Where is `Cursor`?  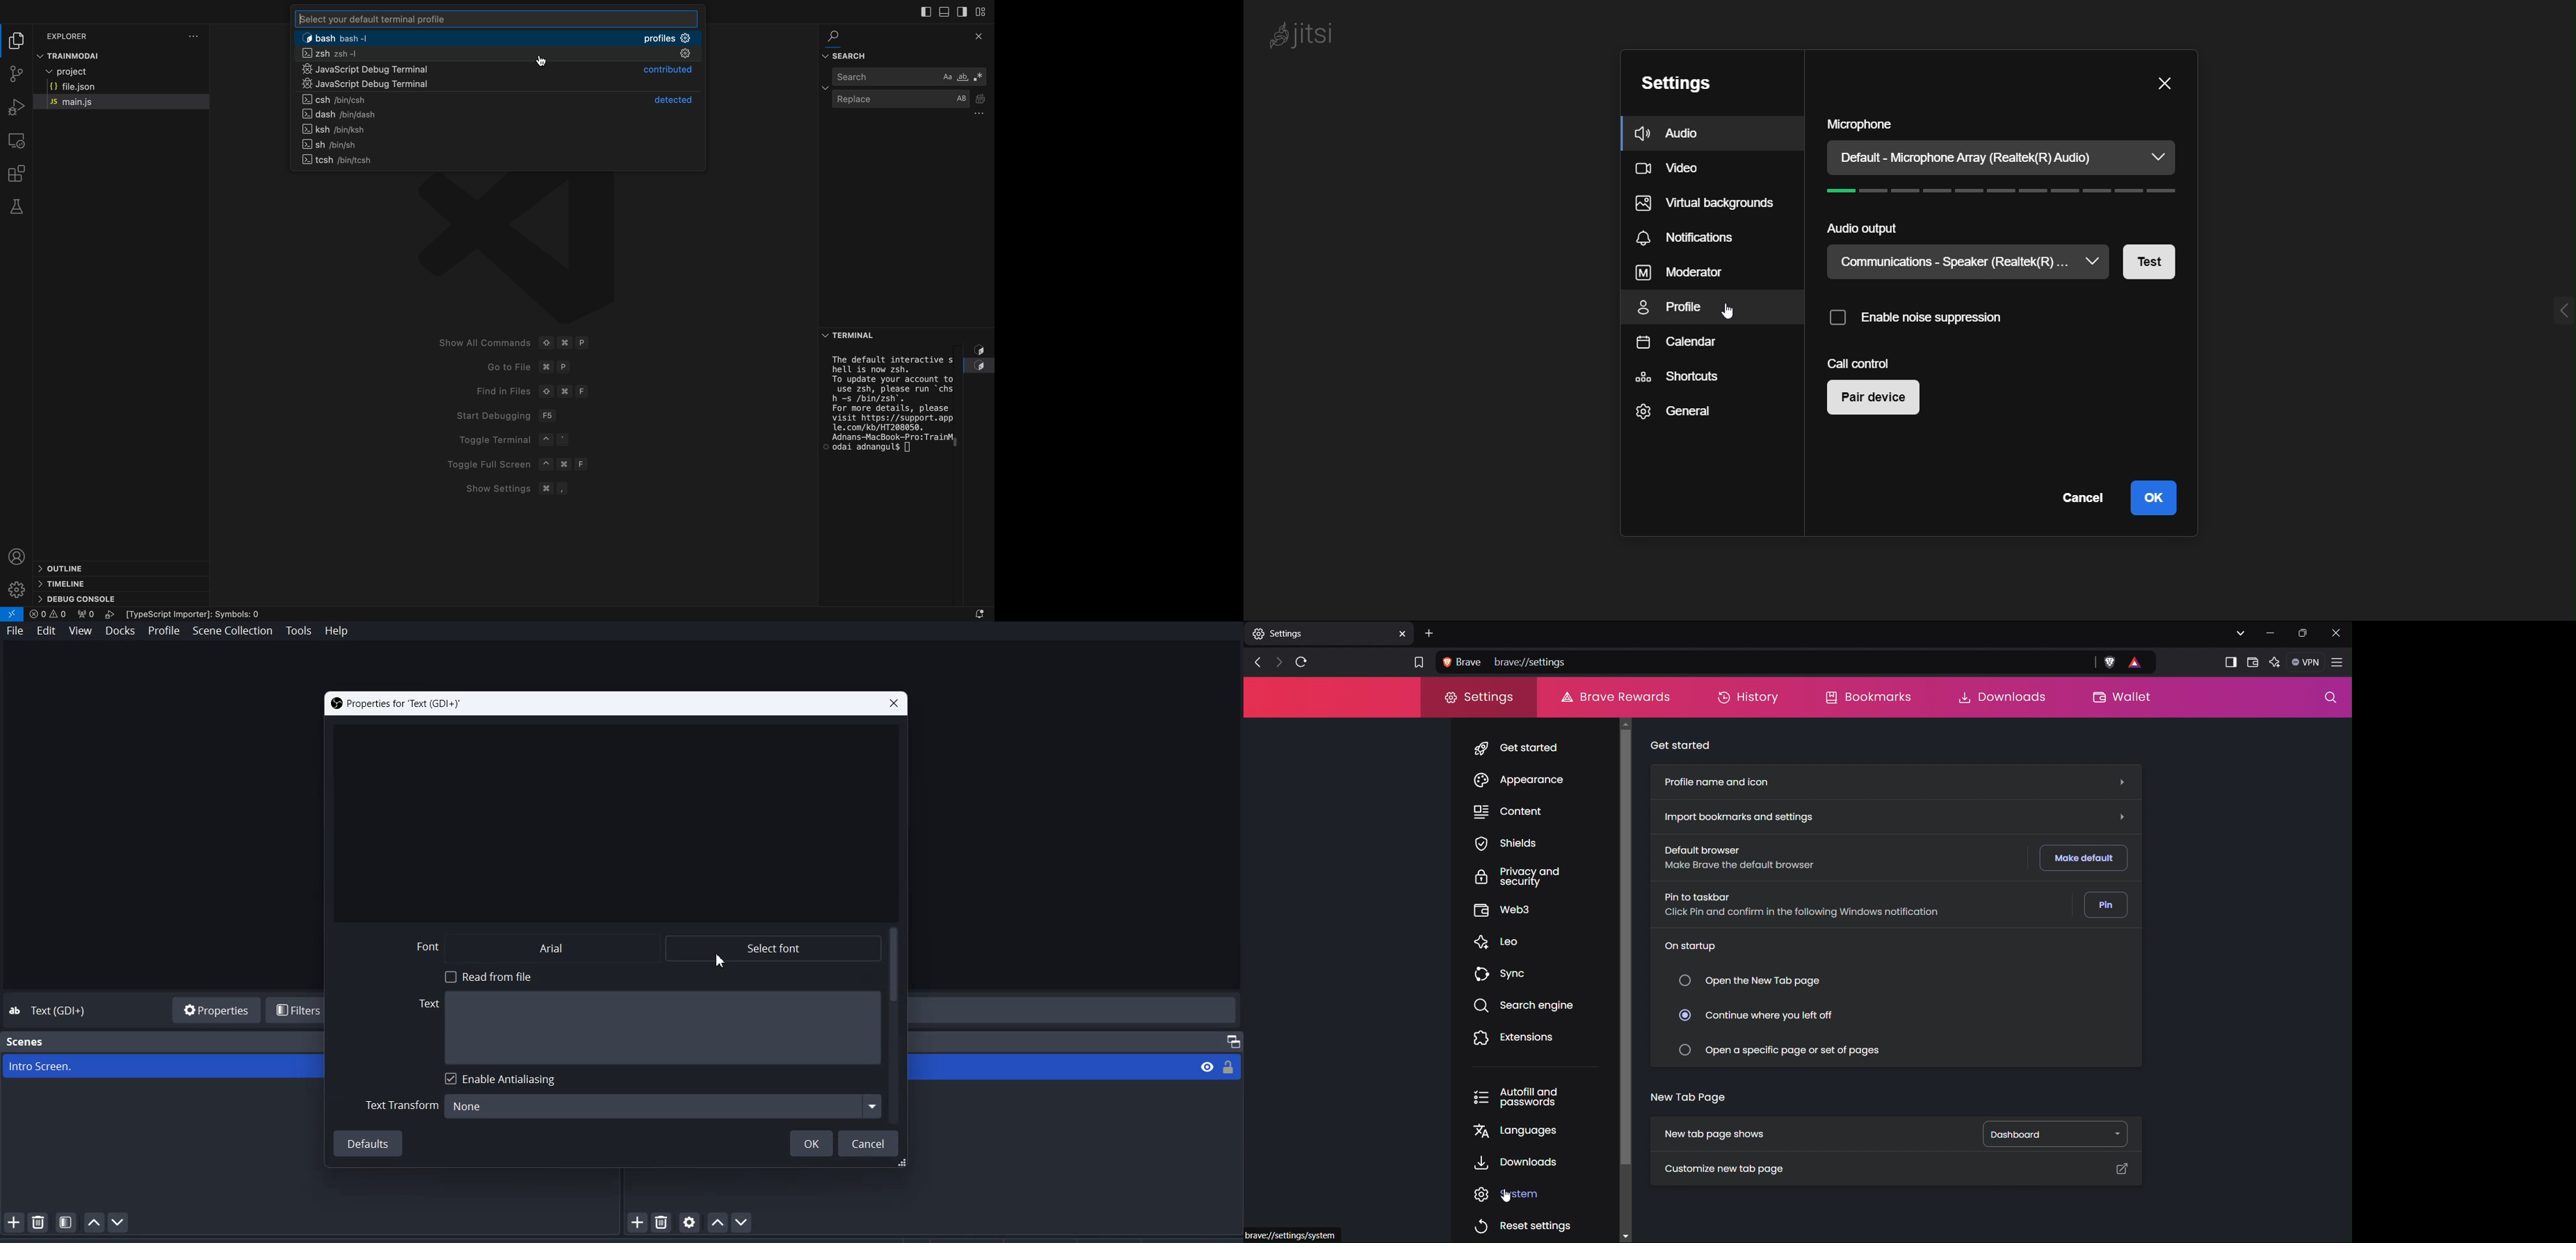
Cursor is located at coordinates (721, 961).